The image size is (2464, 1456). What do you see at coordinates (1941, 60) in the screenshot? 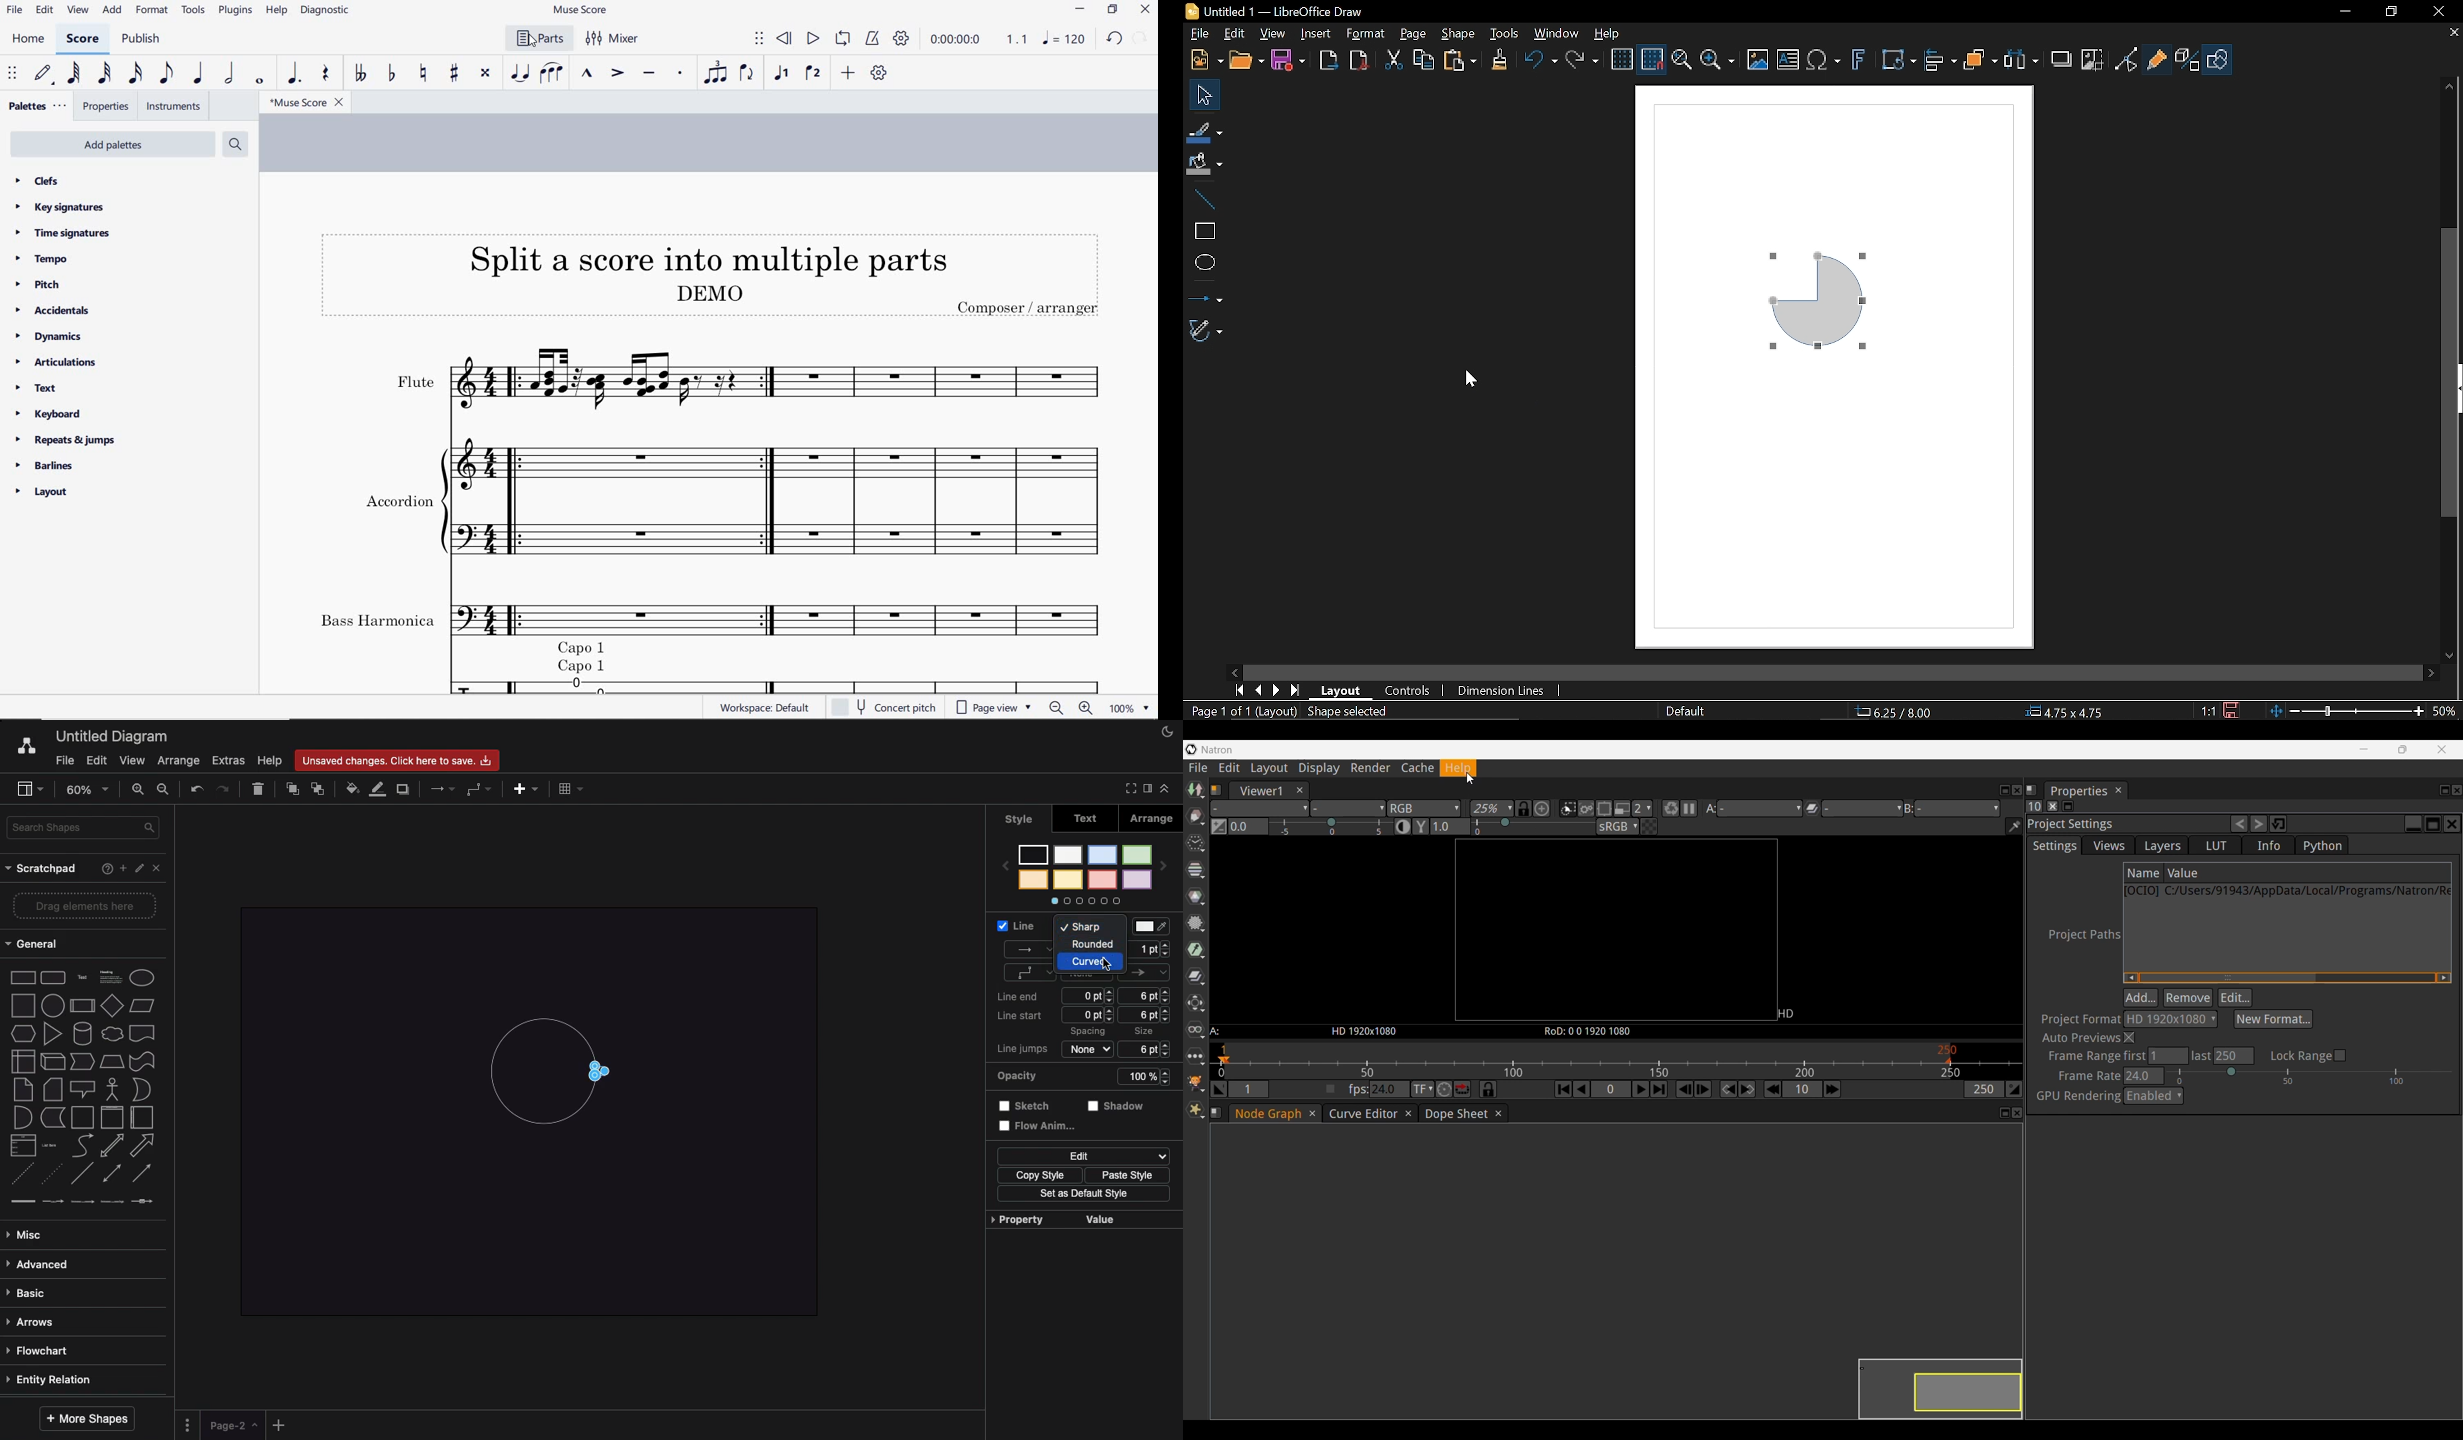
I see `Align` at bounding box center [1941, 60].